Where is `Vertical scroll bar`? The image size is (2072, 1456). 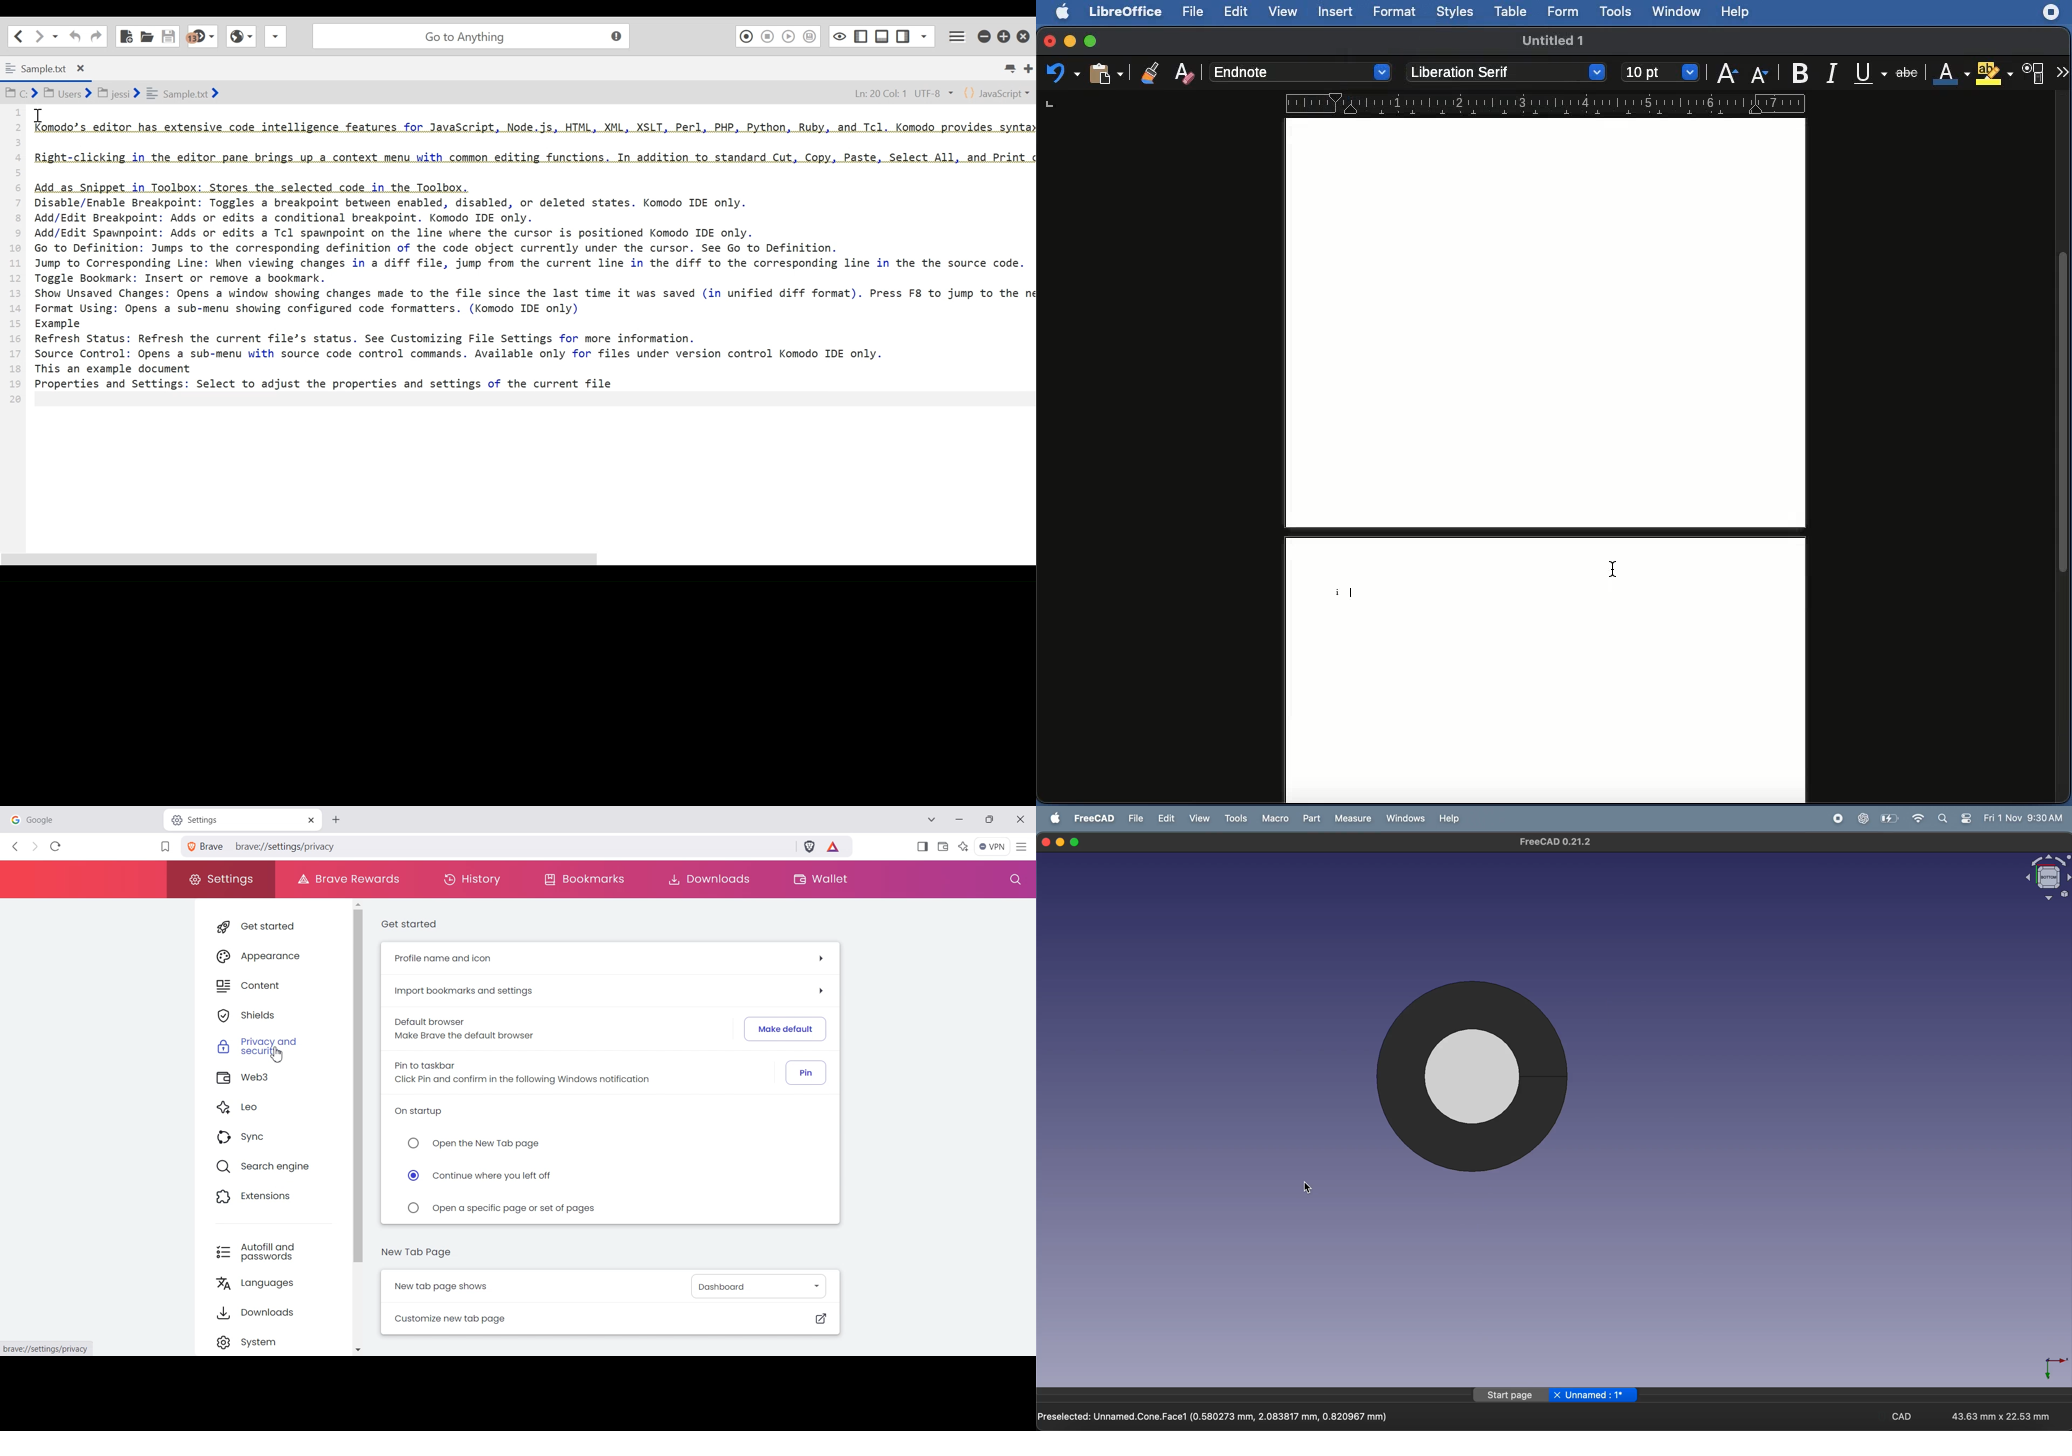 Vertical scroll bar is located at coordinates (359, 1128).